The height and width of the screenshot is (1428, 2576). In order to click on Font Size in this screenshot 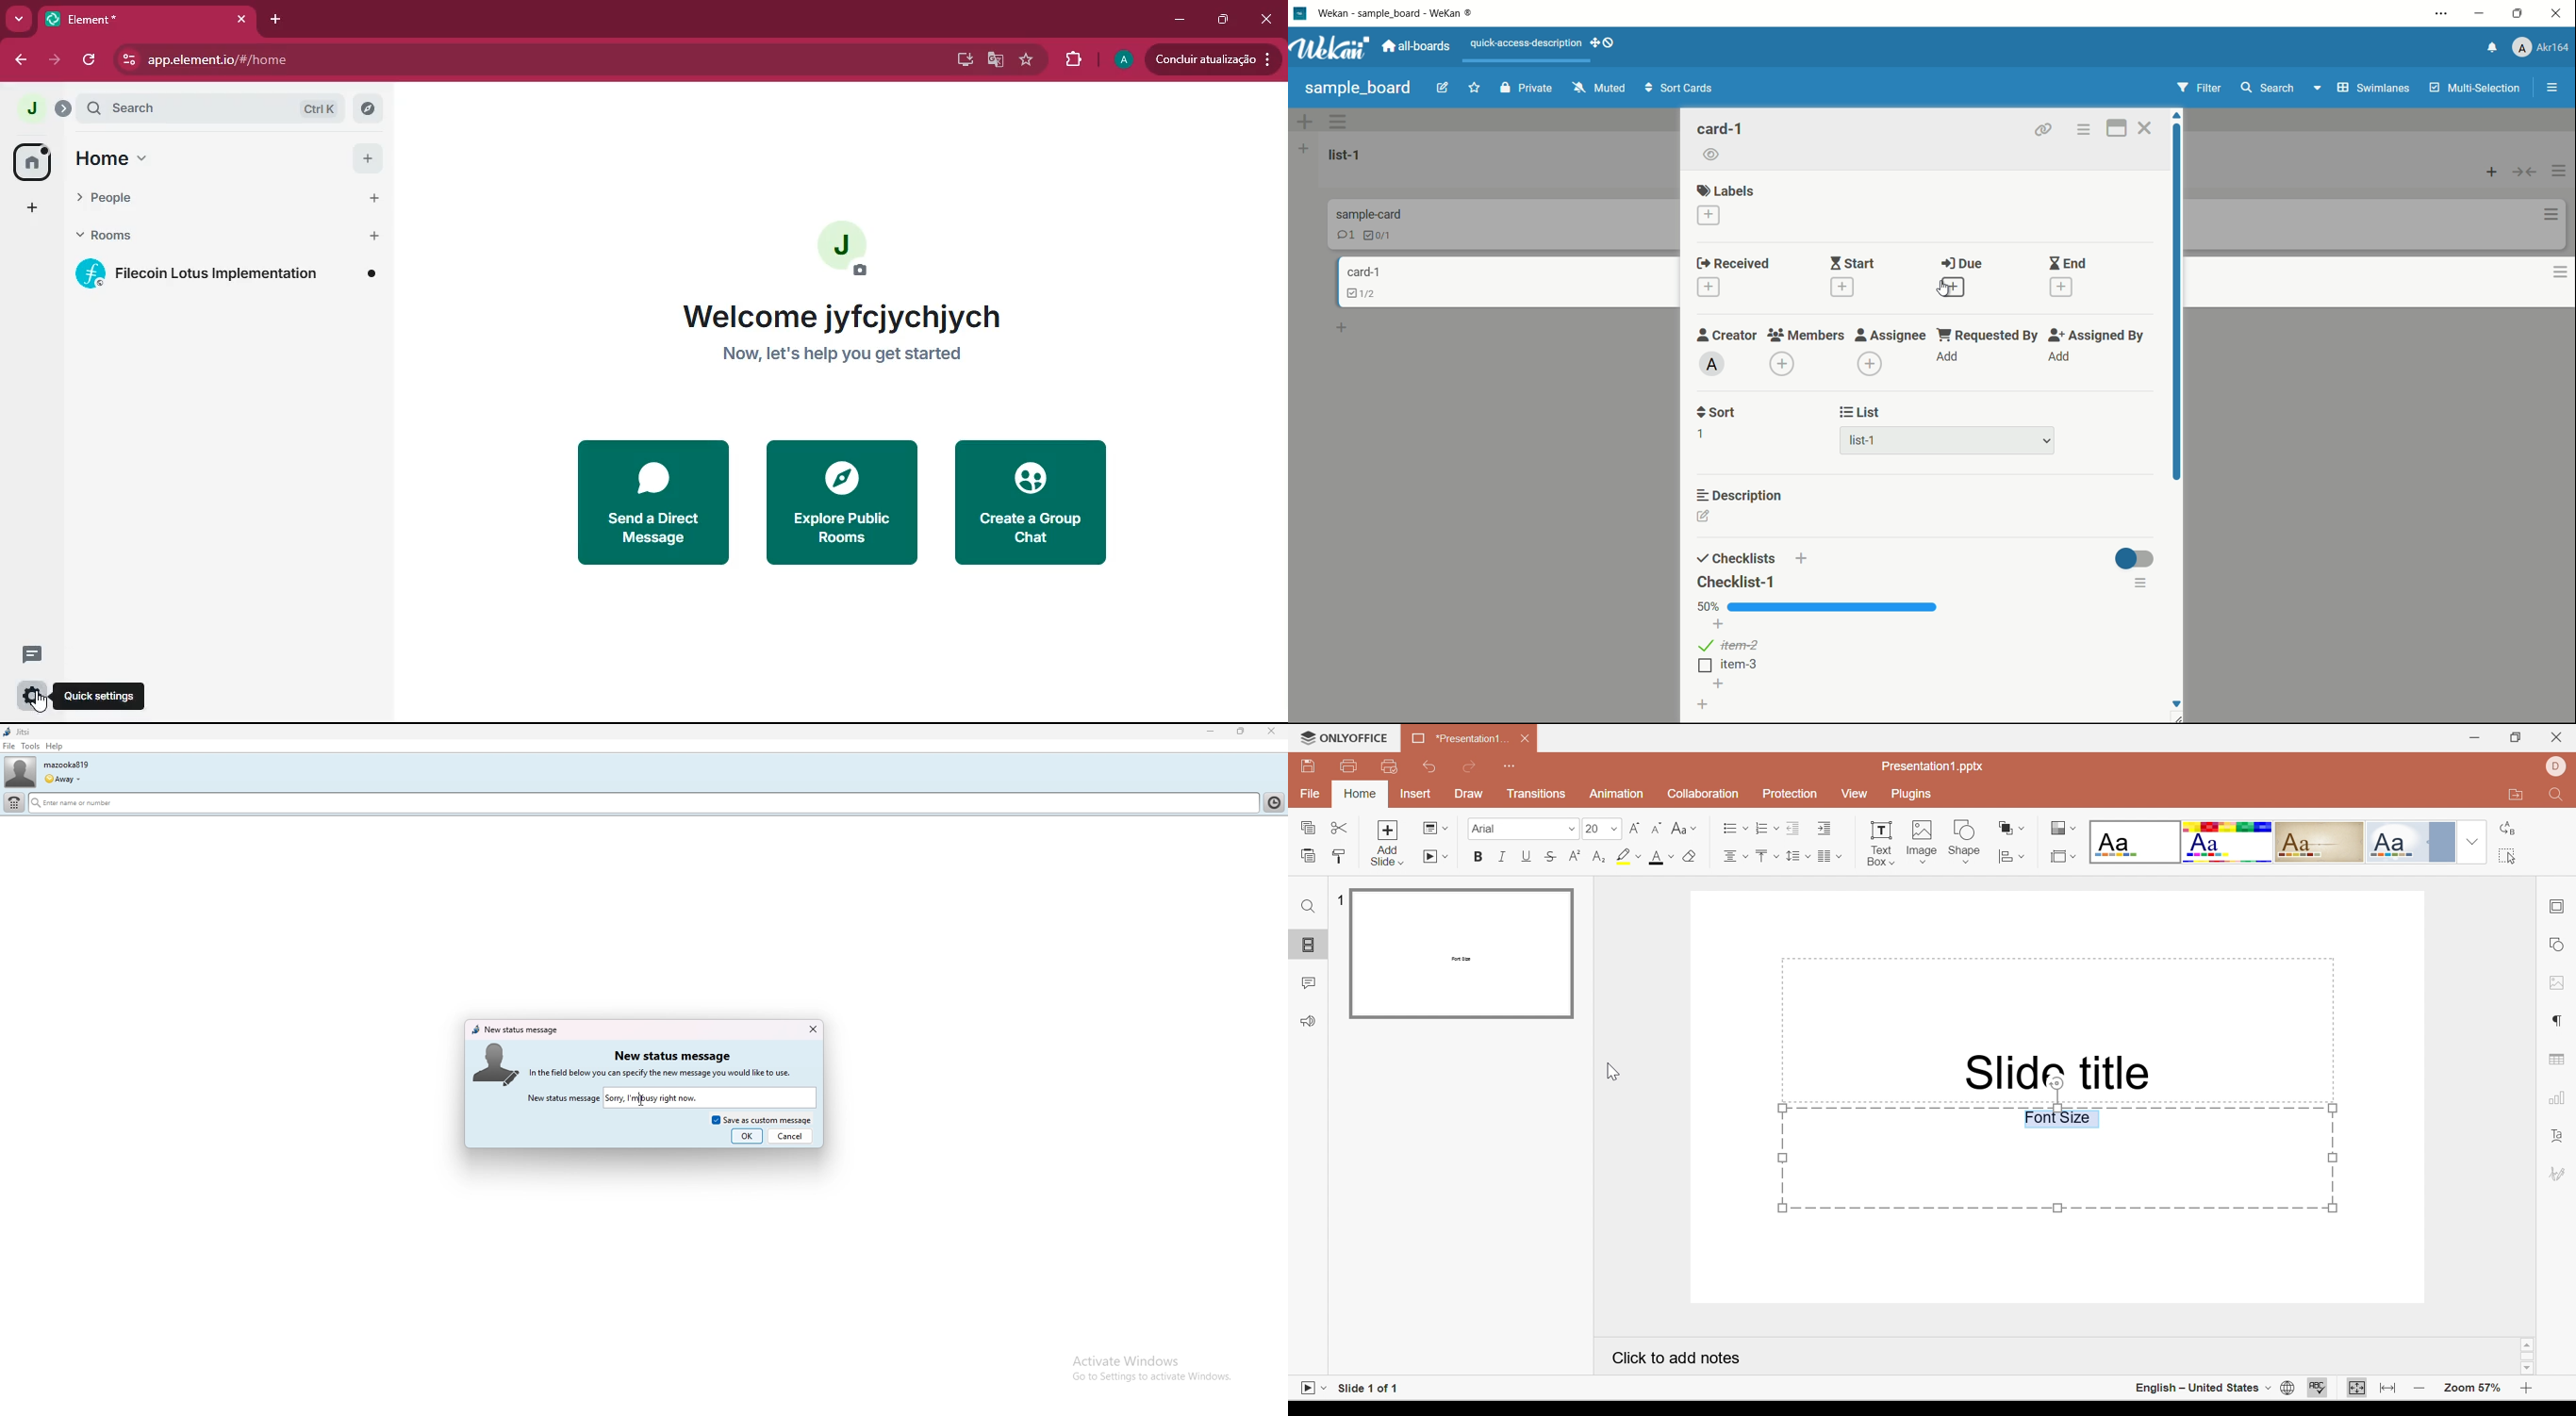, I will do `click(2058, 1118)`.